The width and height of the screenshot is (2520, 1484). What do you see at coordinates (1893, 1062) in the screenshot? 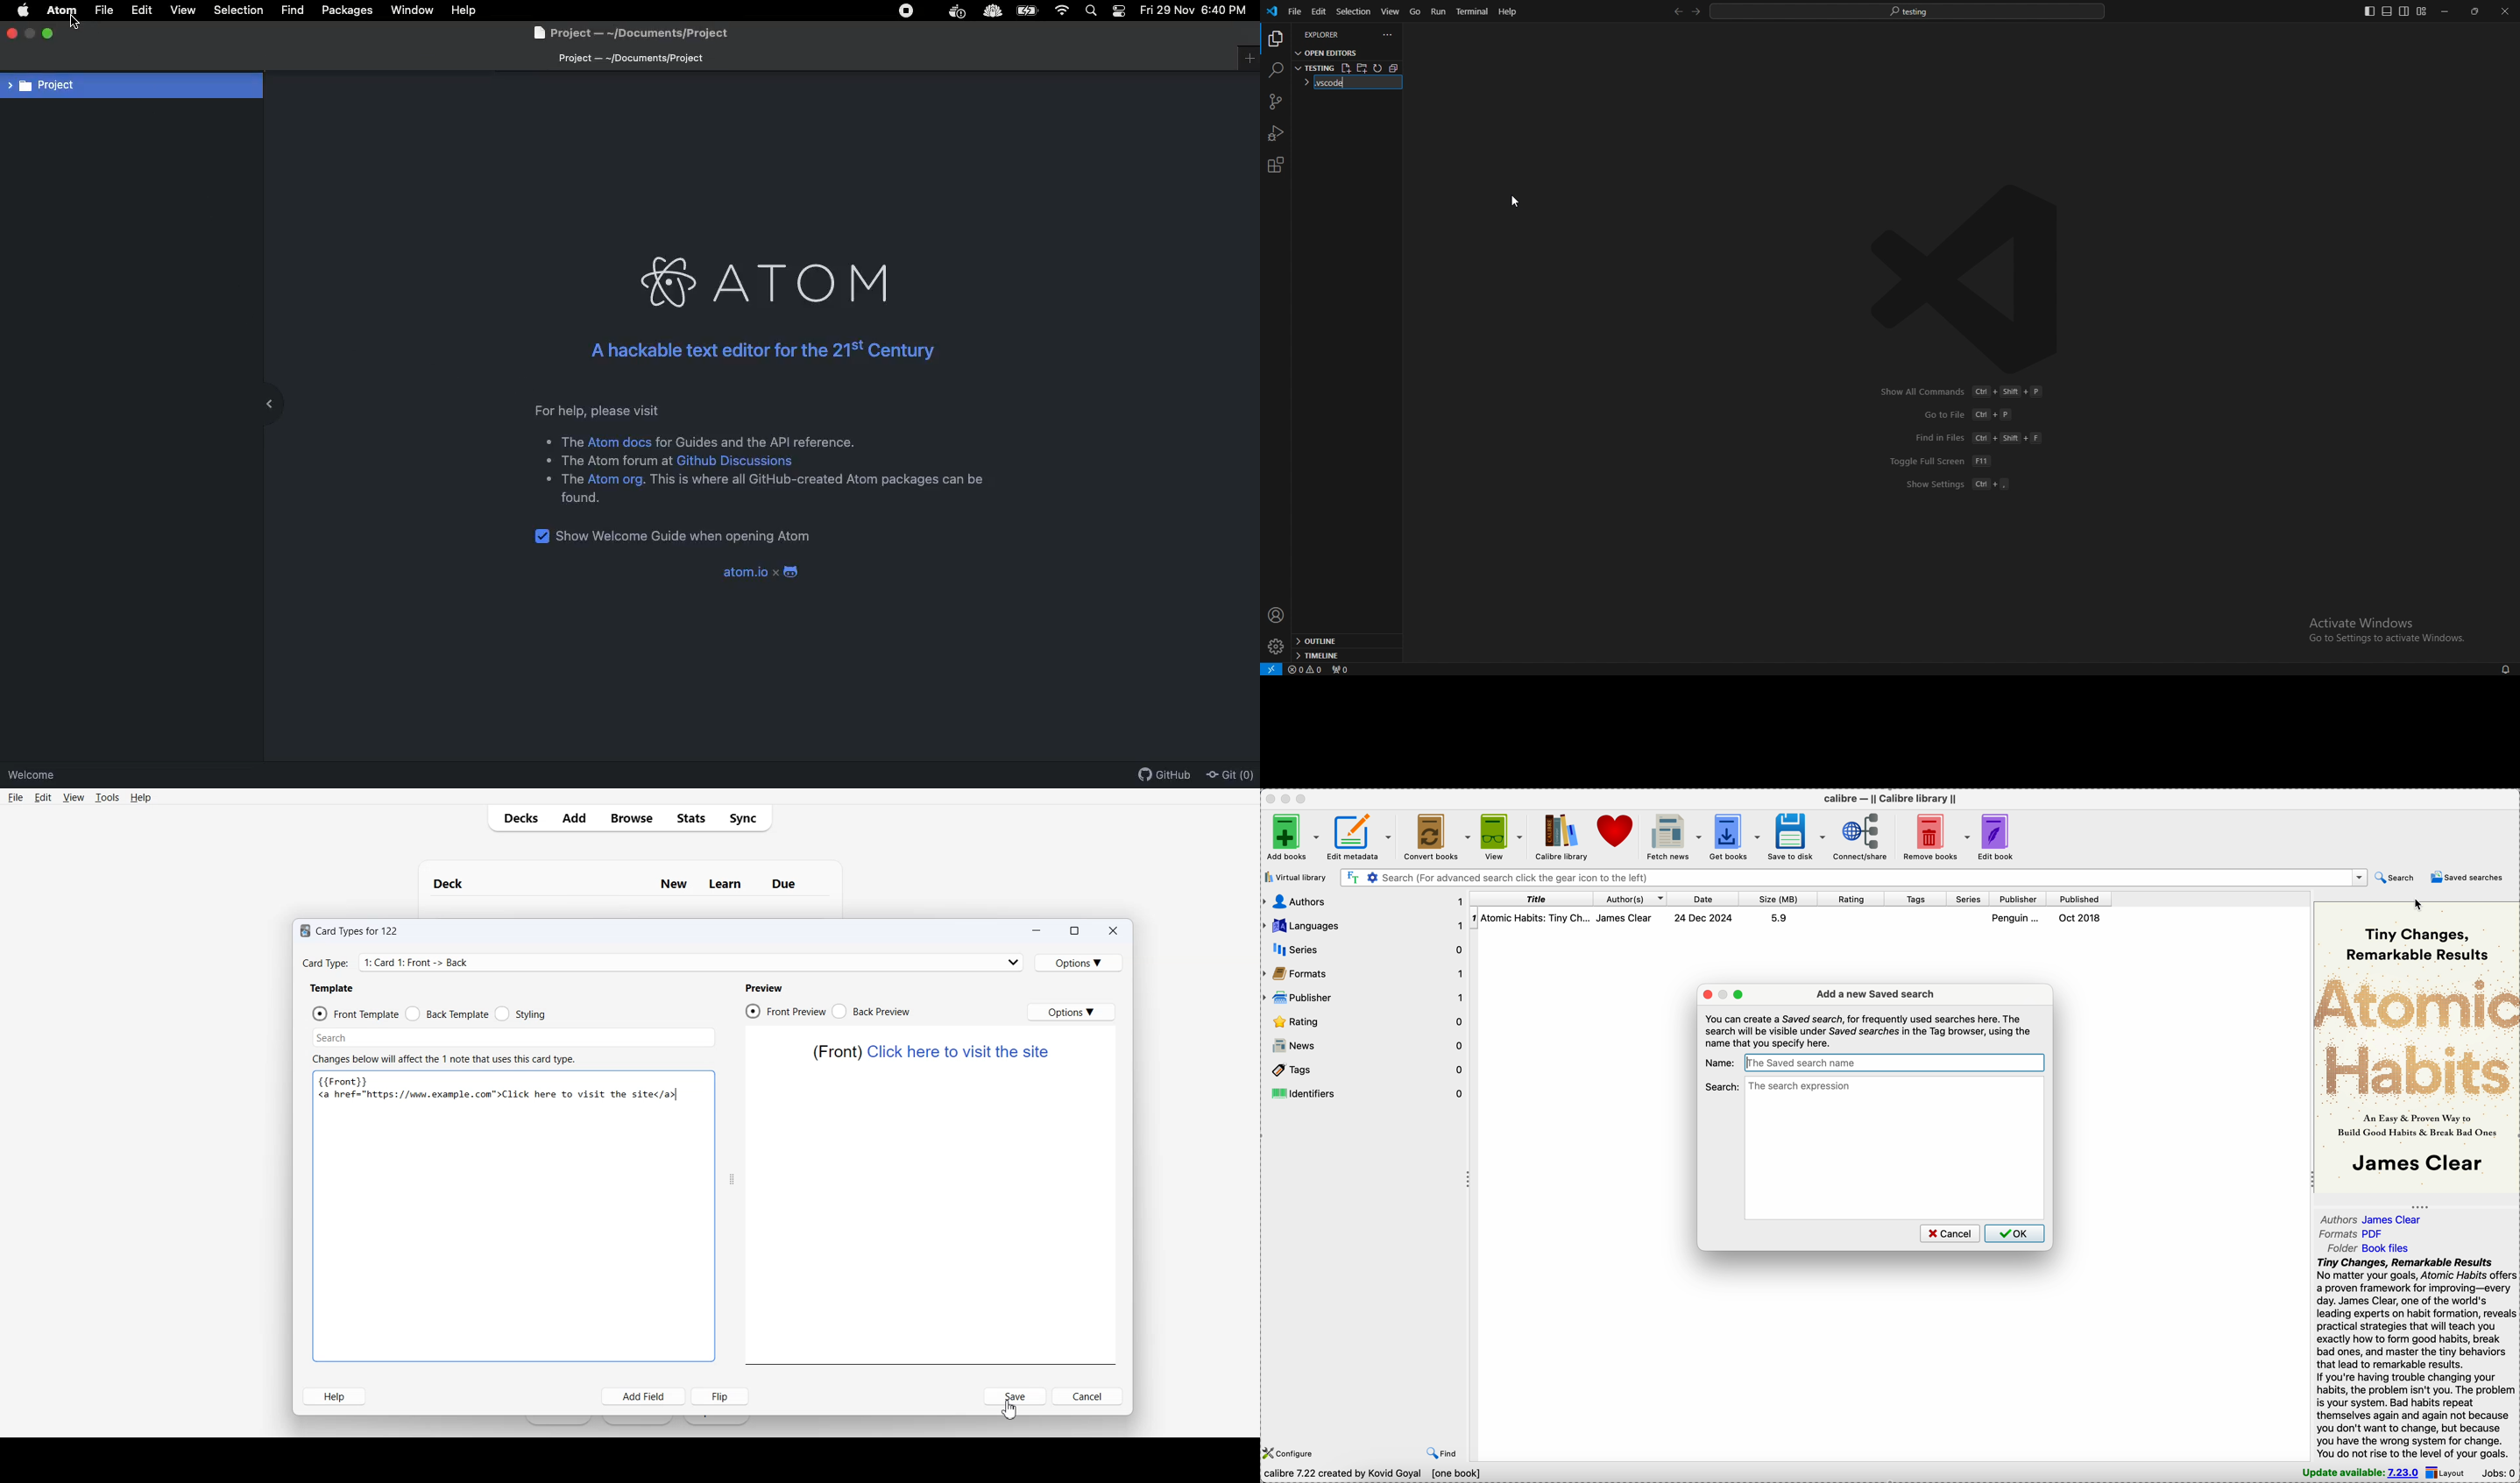
I see `the saved search name` at bounding box center [1893, 1062].